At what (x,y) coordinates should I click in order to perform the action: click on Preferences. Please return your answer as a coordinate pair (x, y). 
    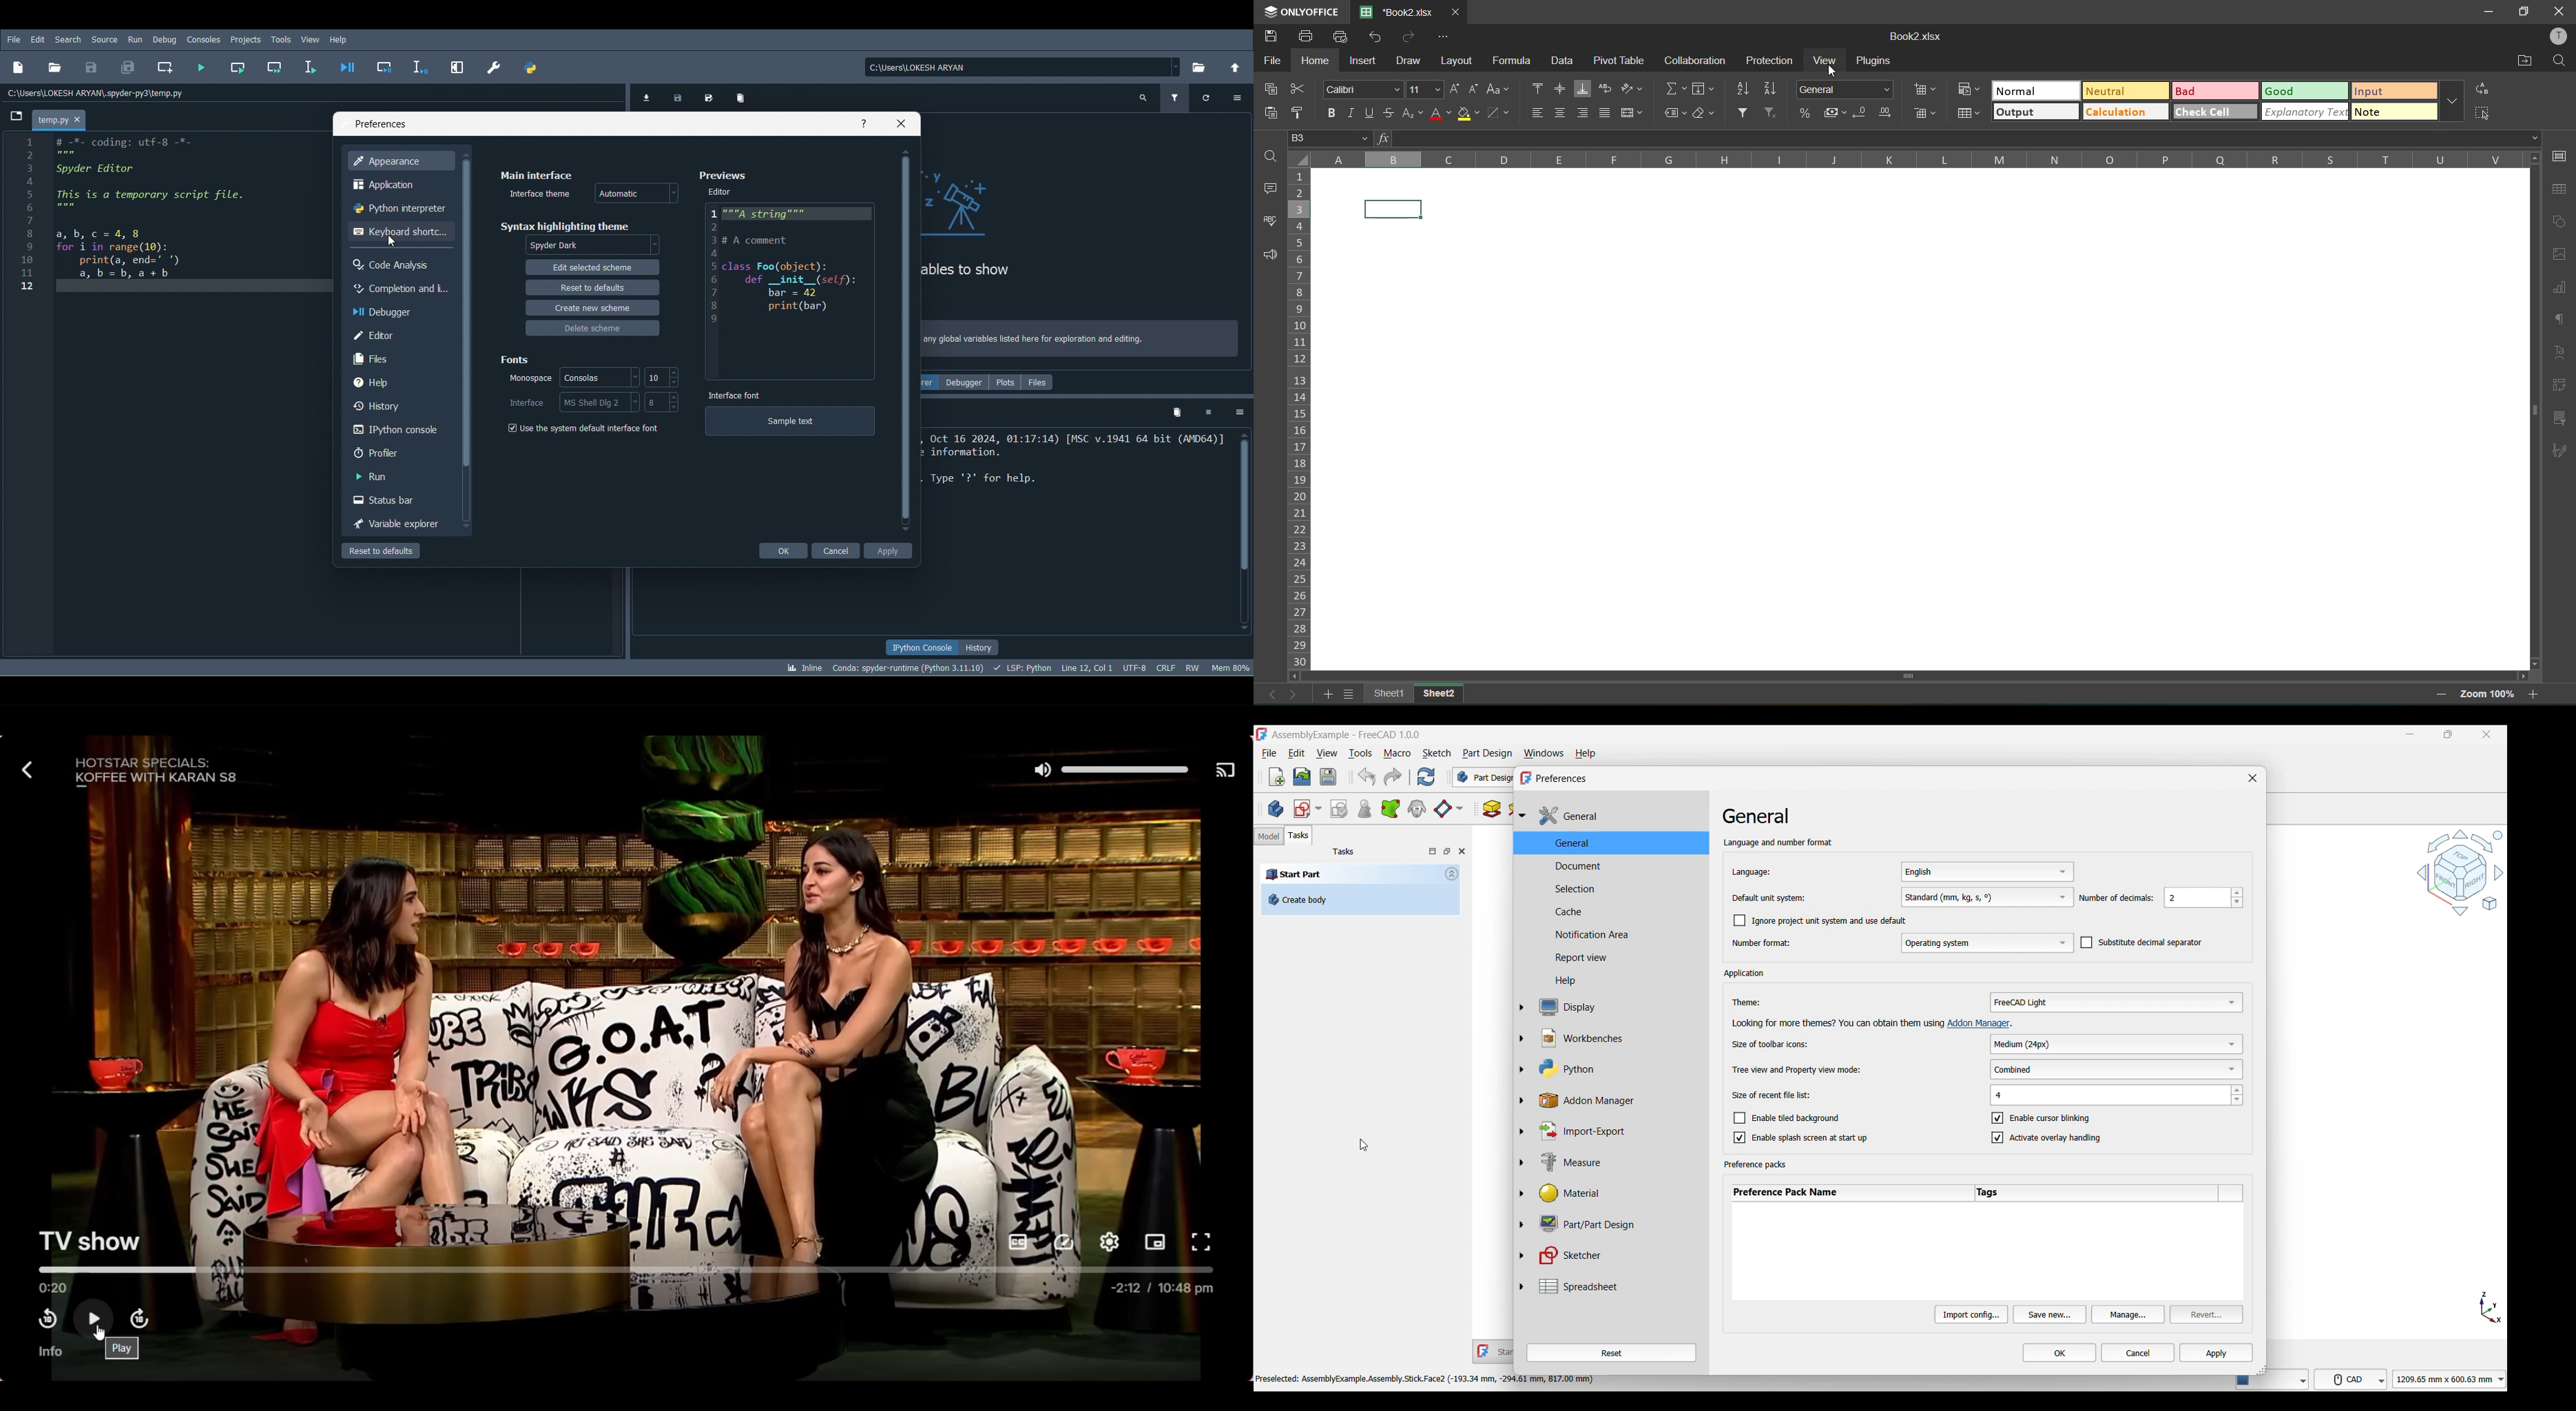
    Looking at the image, I should click on (377, 122).